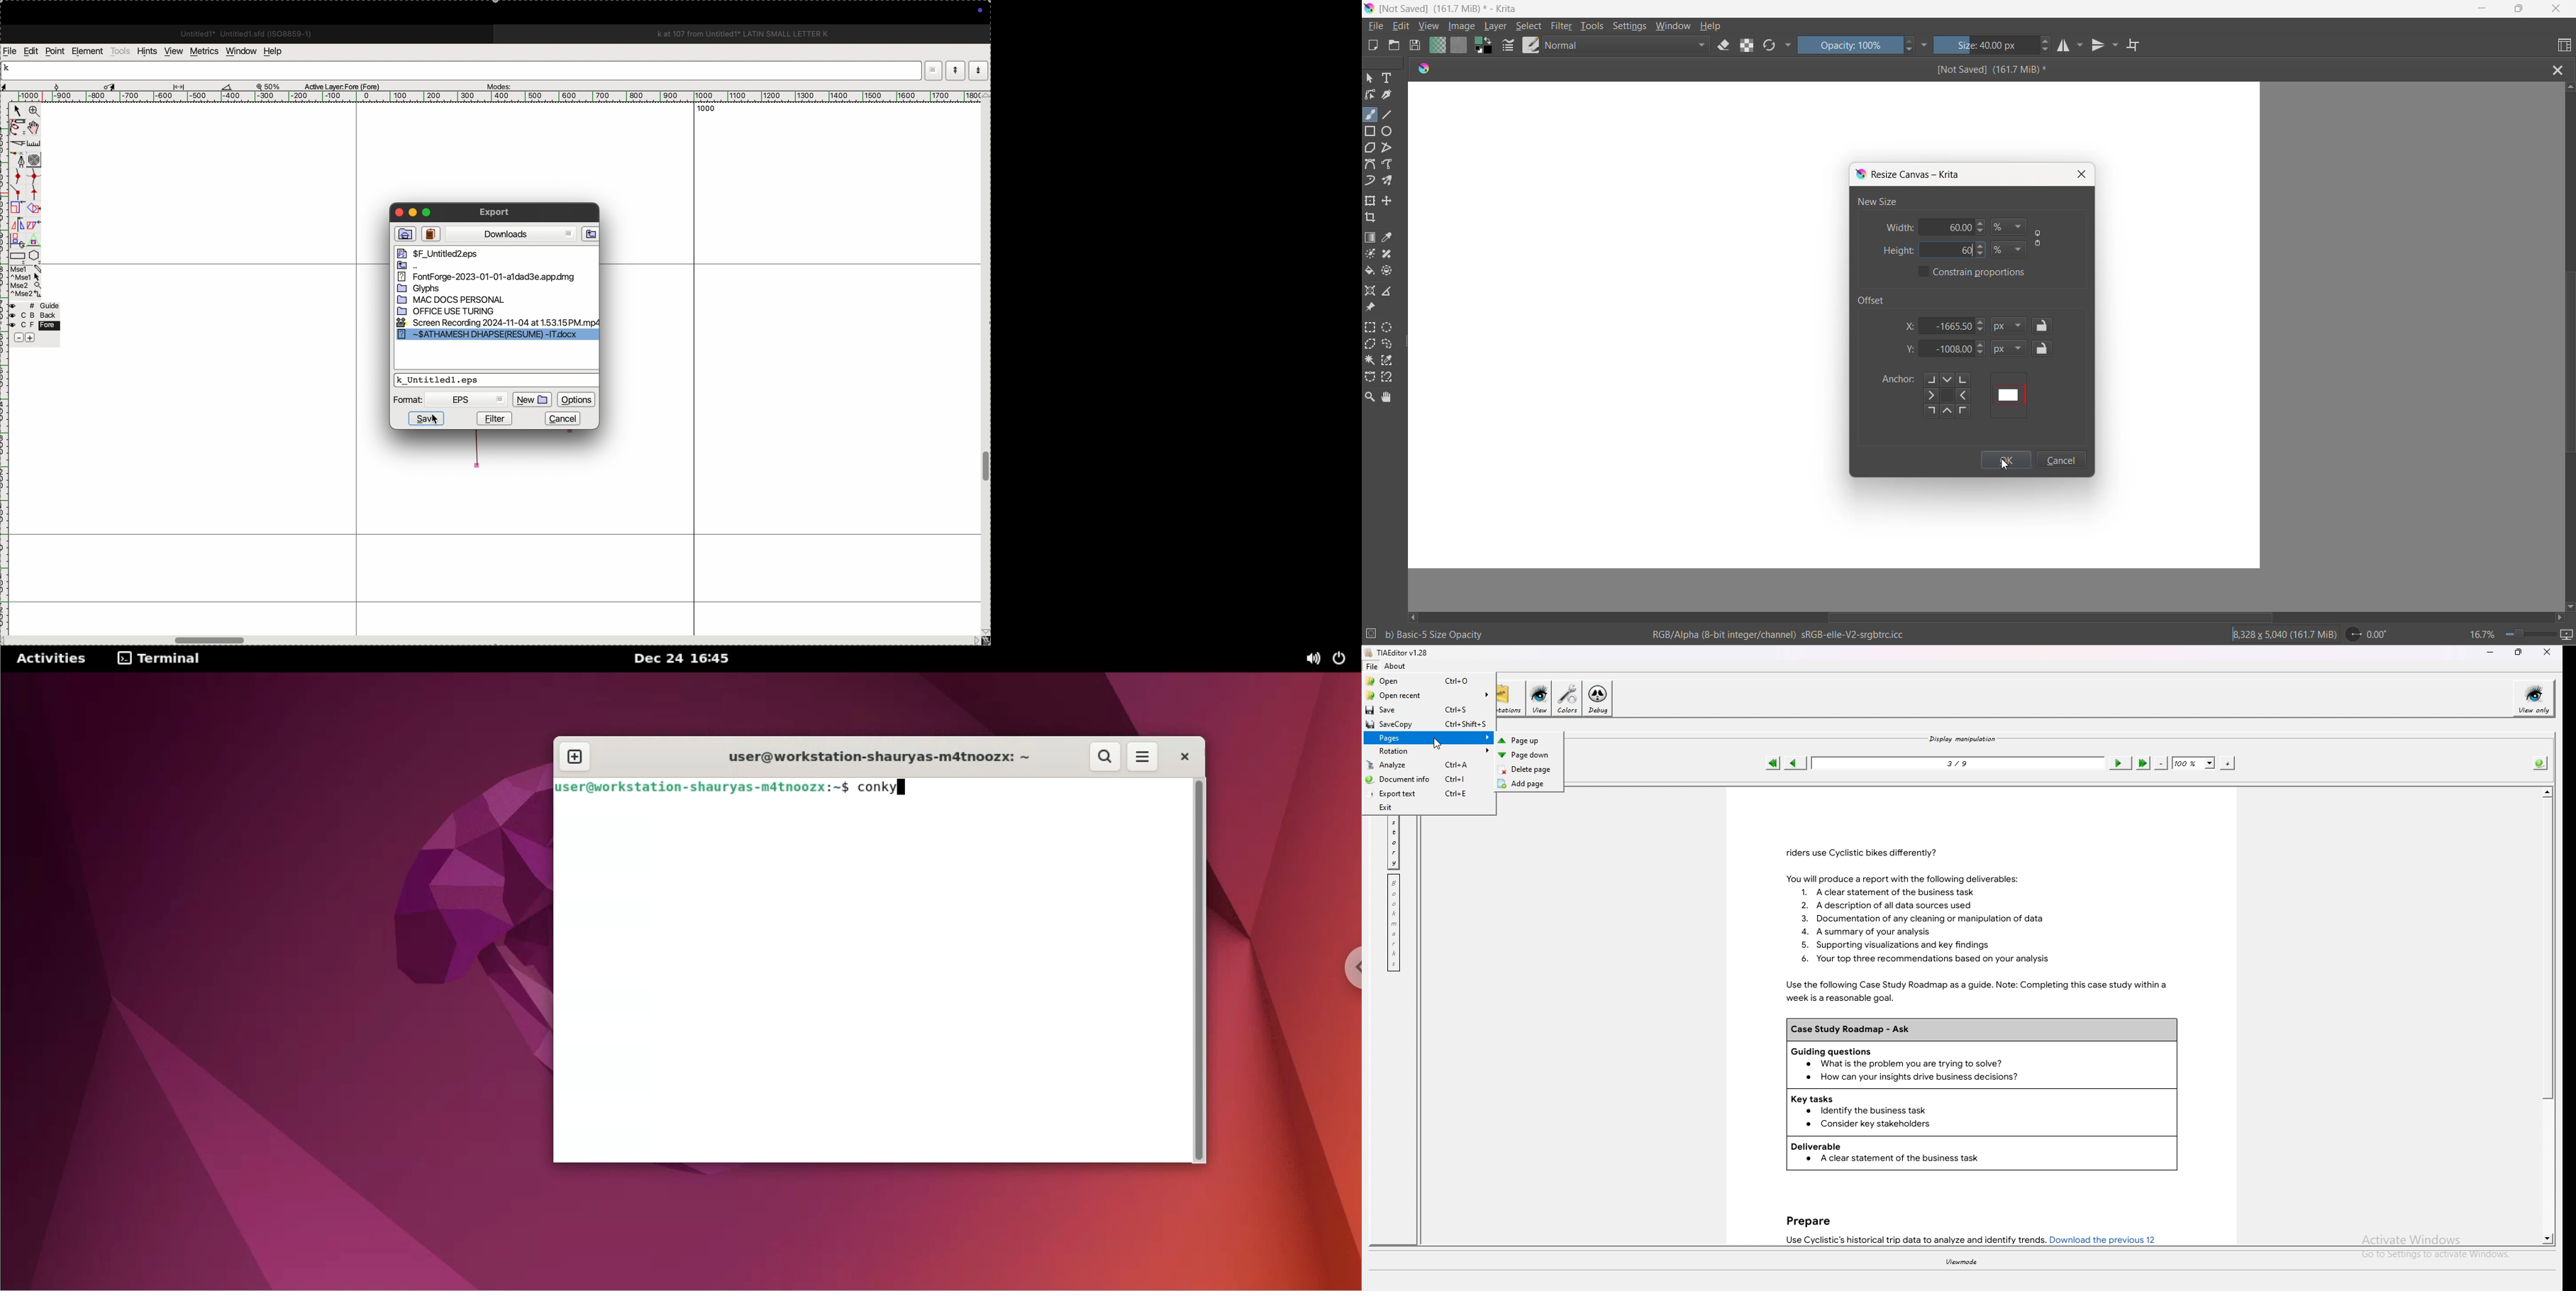 Image resolution: width=2576 pixels, height=1316 pixels. What do you see at coordinates (1387, 398) in the screenshot?
I see `pan tool` at bounding box center [1387, 398].